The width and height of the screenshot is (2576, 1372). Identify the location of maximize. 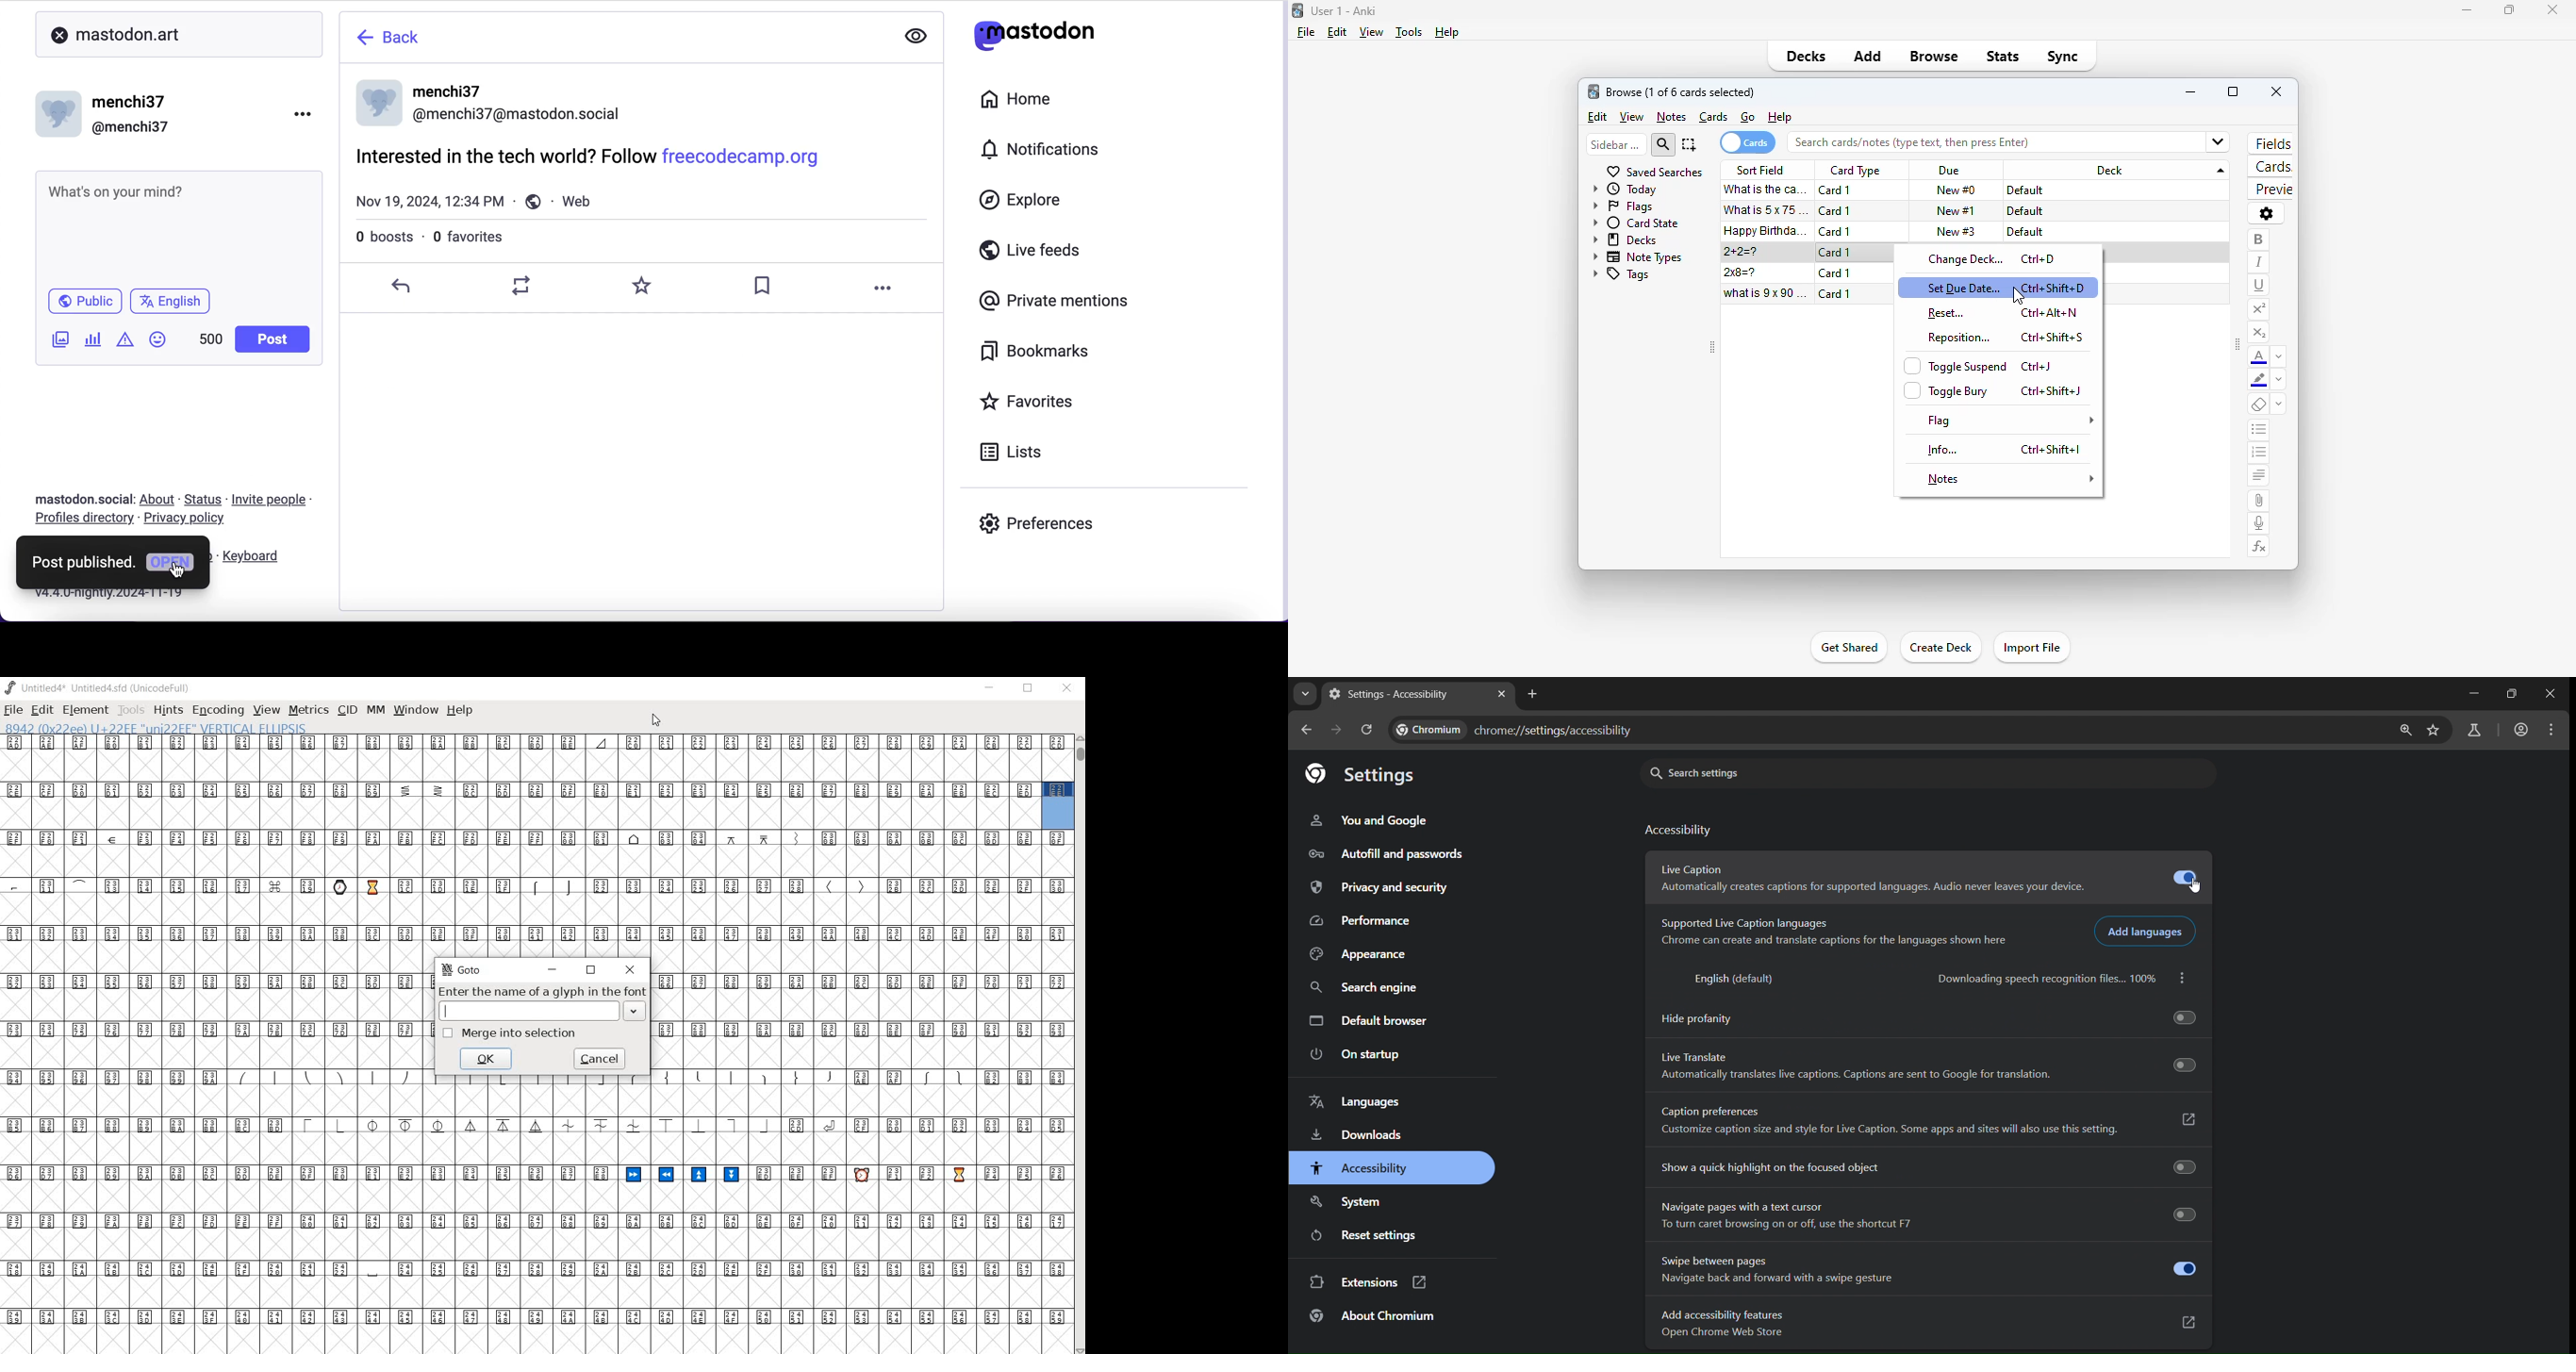
(2233, 91).